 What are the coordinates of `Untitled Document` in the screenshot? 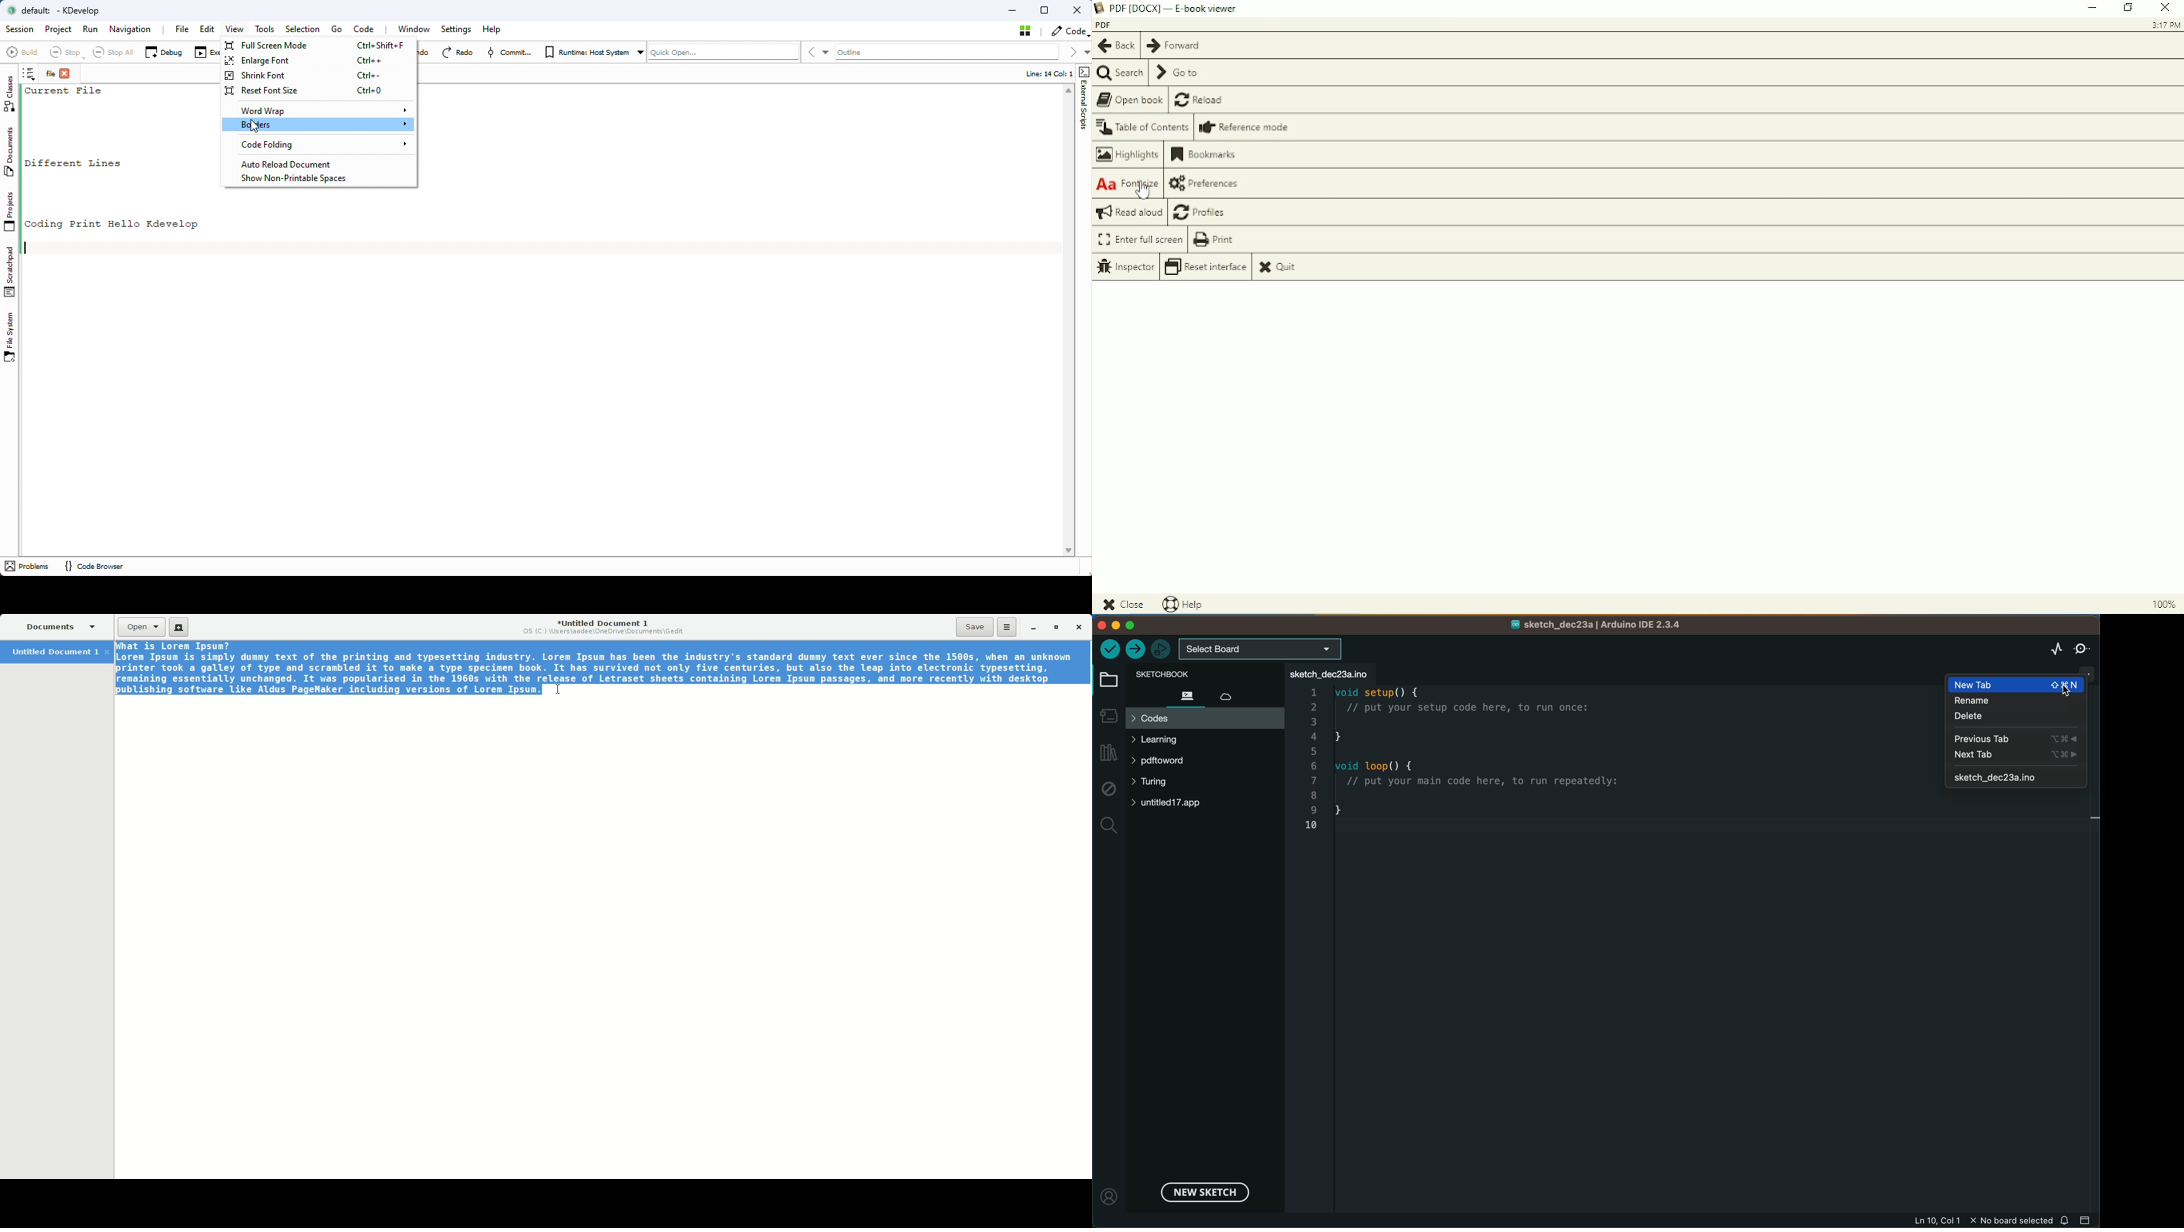 It's located at (59, 651).